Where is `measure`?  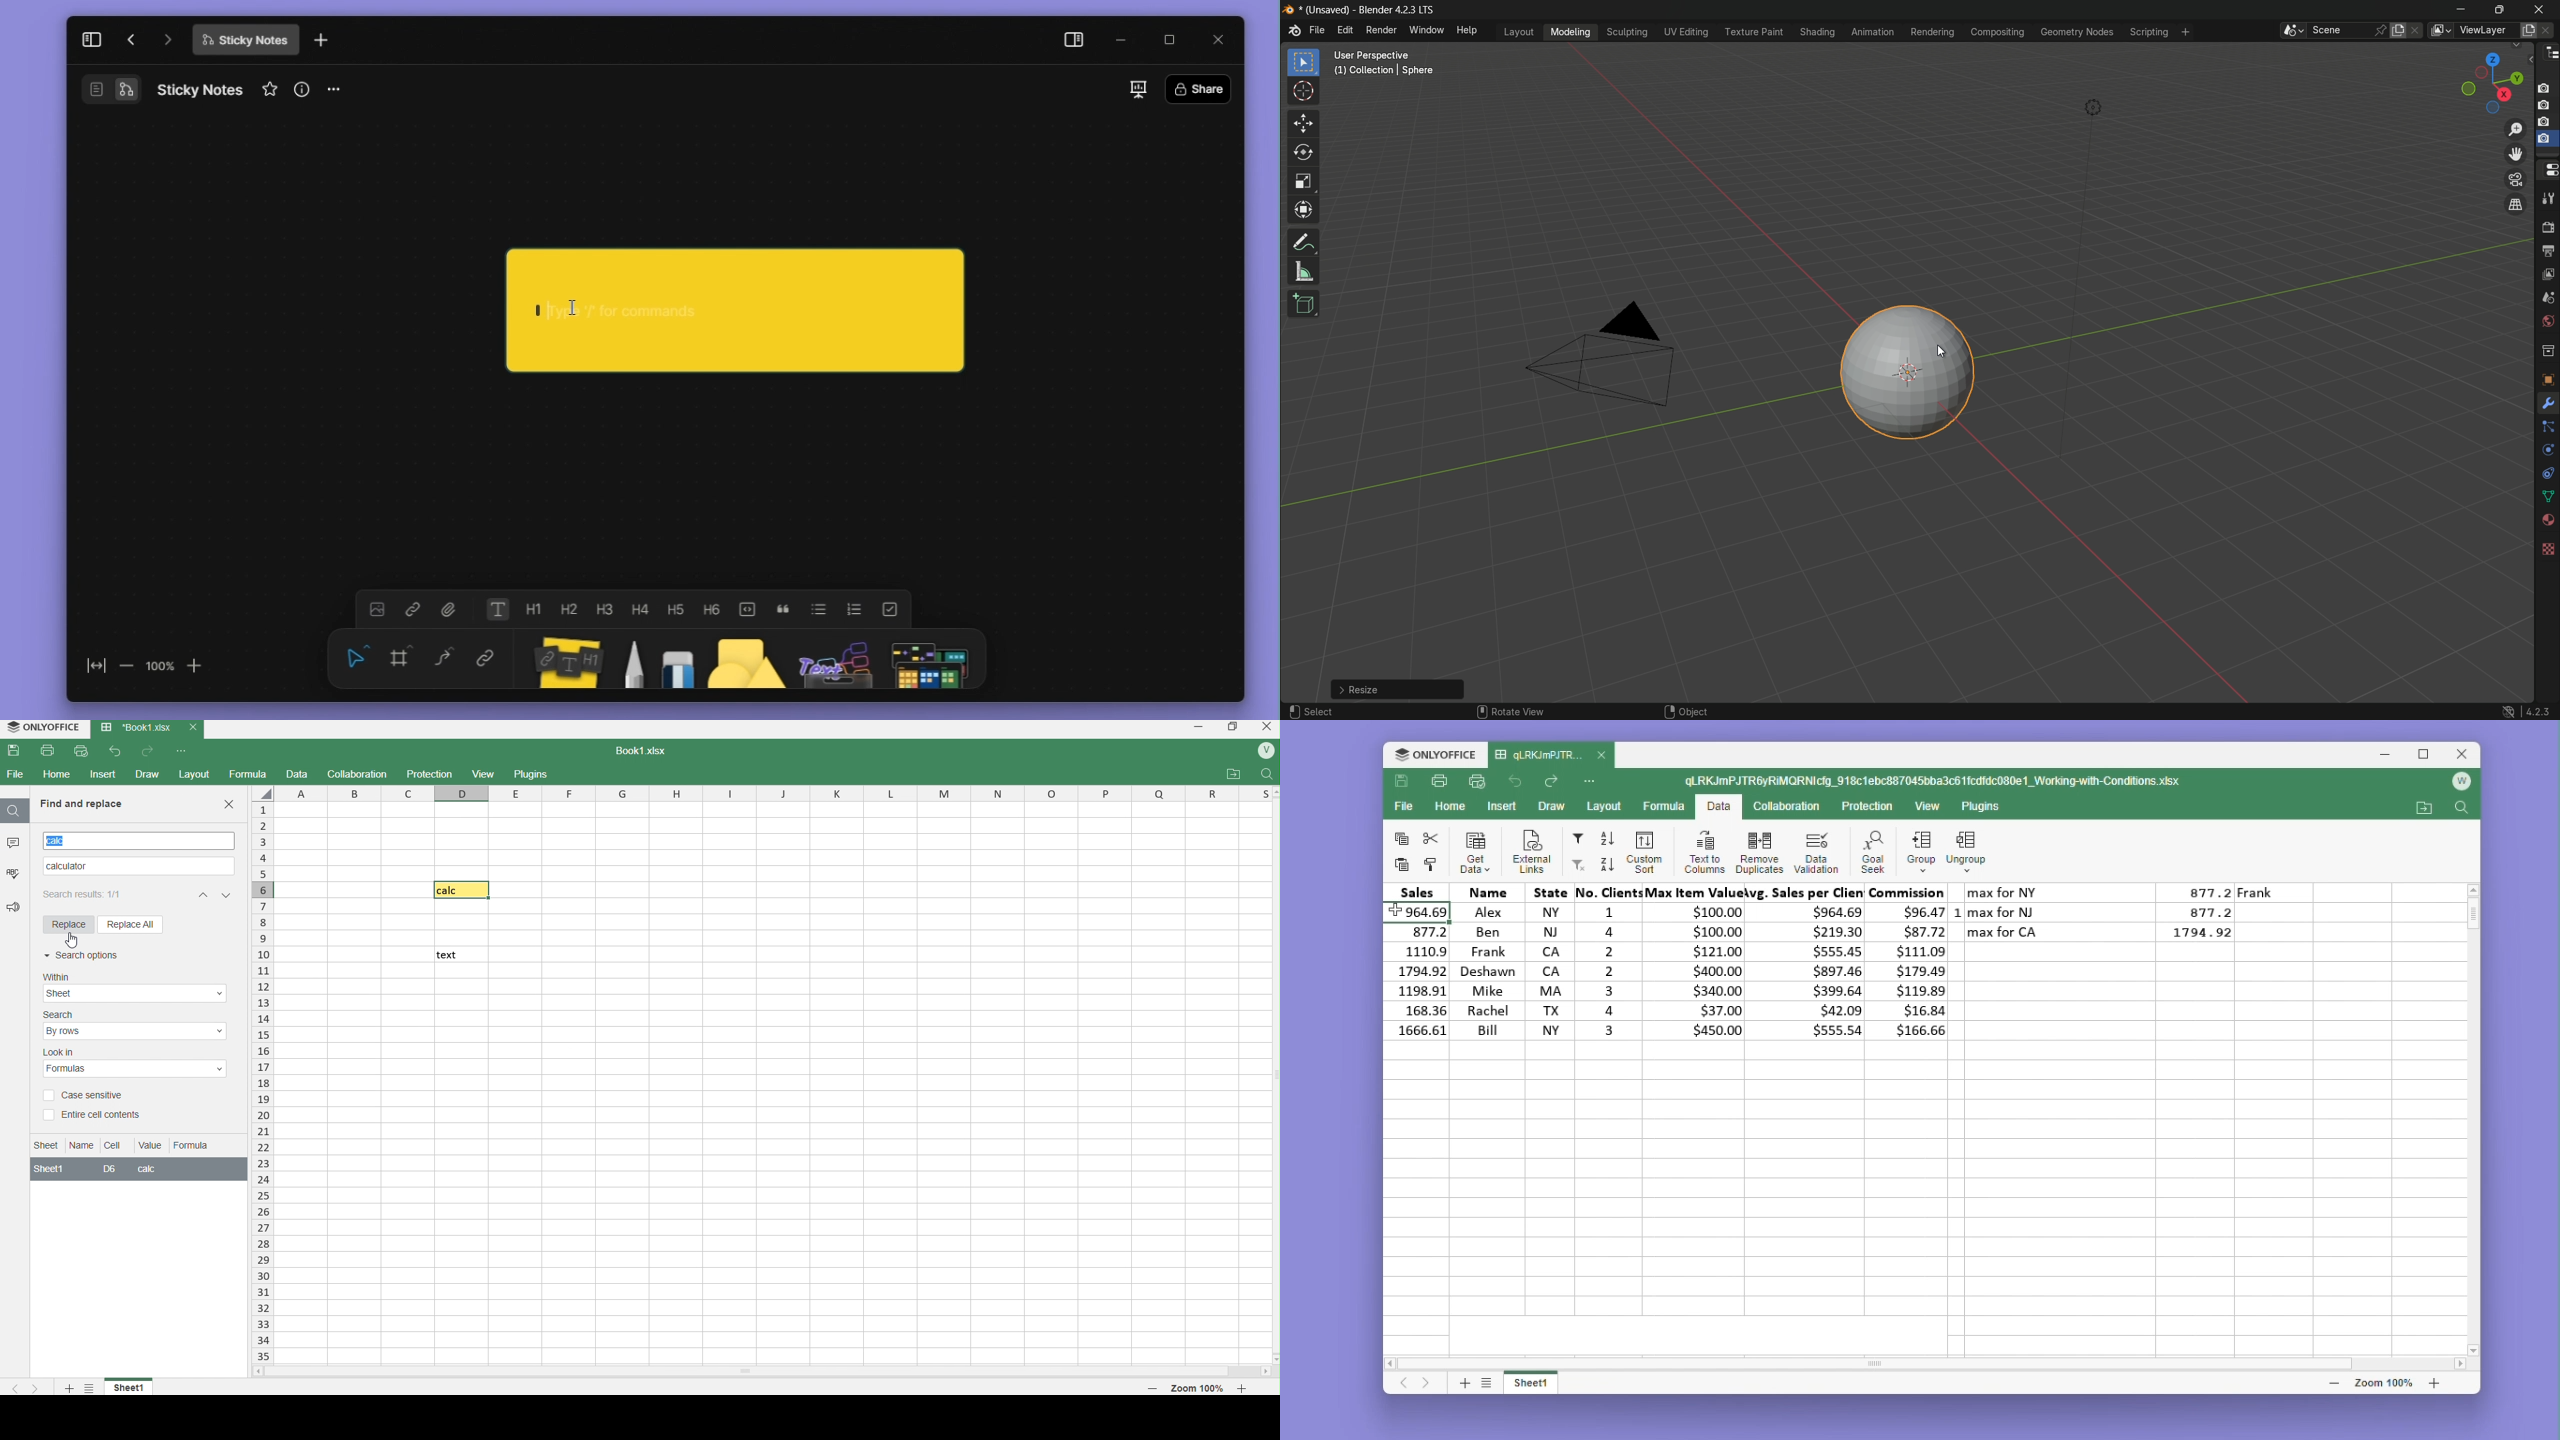
measure is located at coordinates (1303, 273).